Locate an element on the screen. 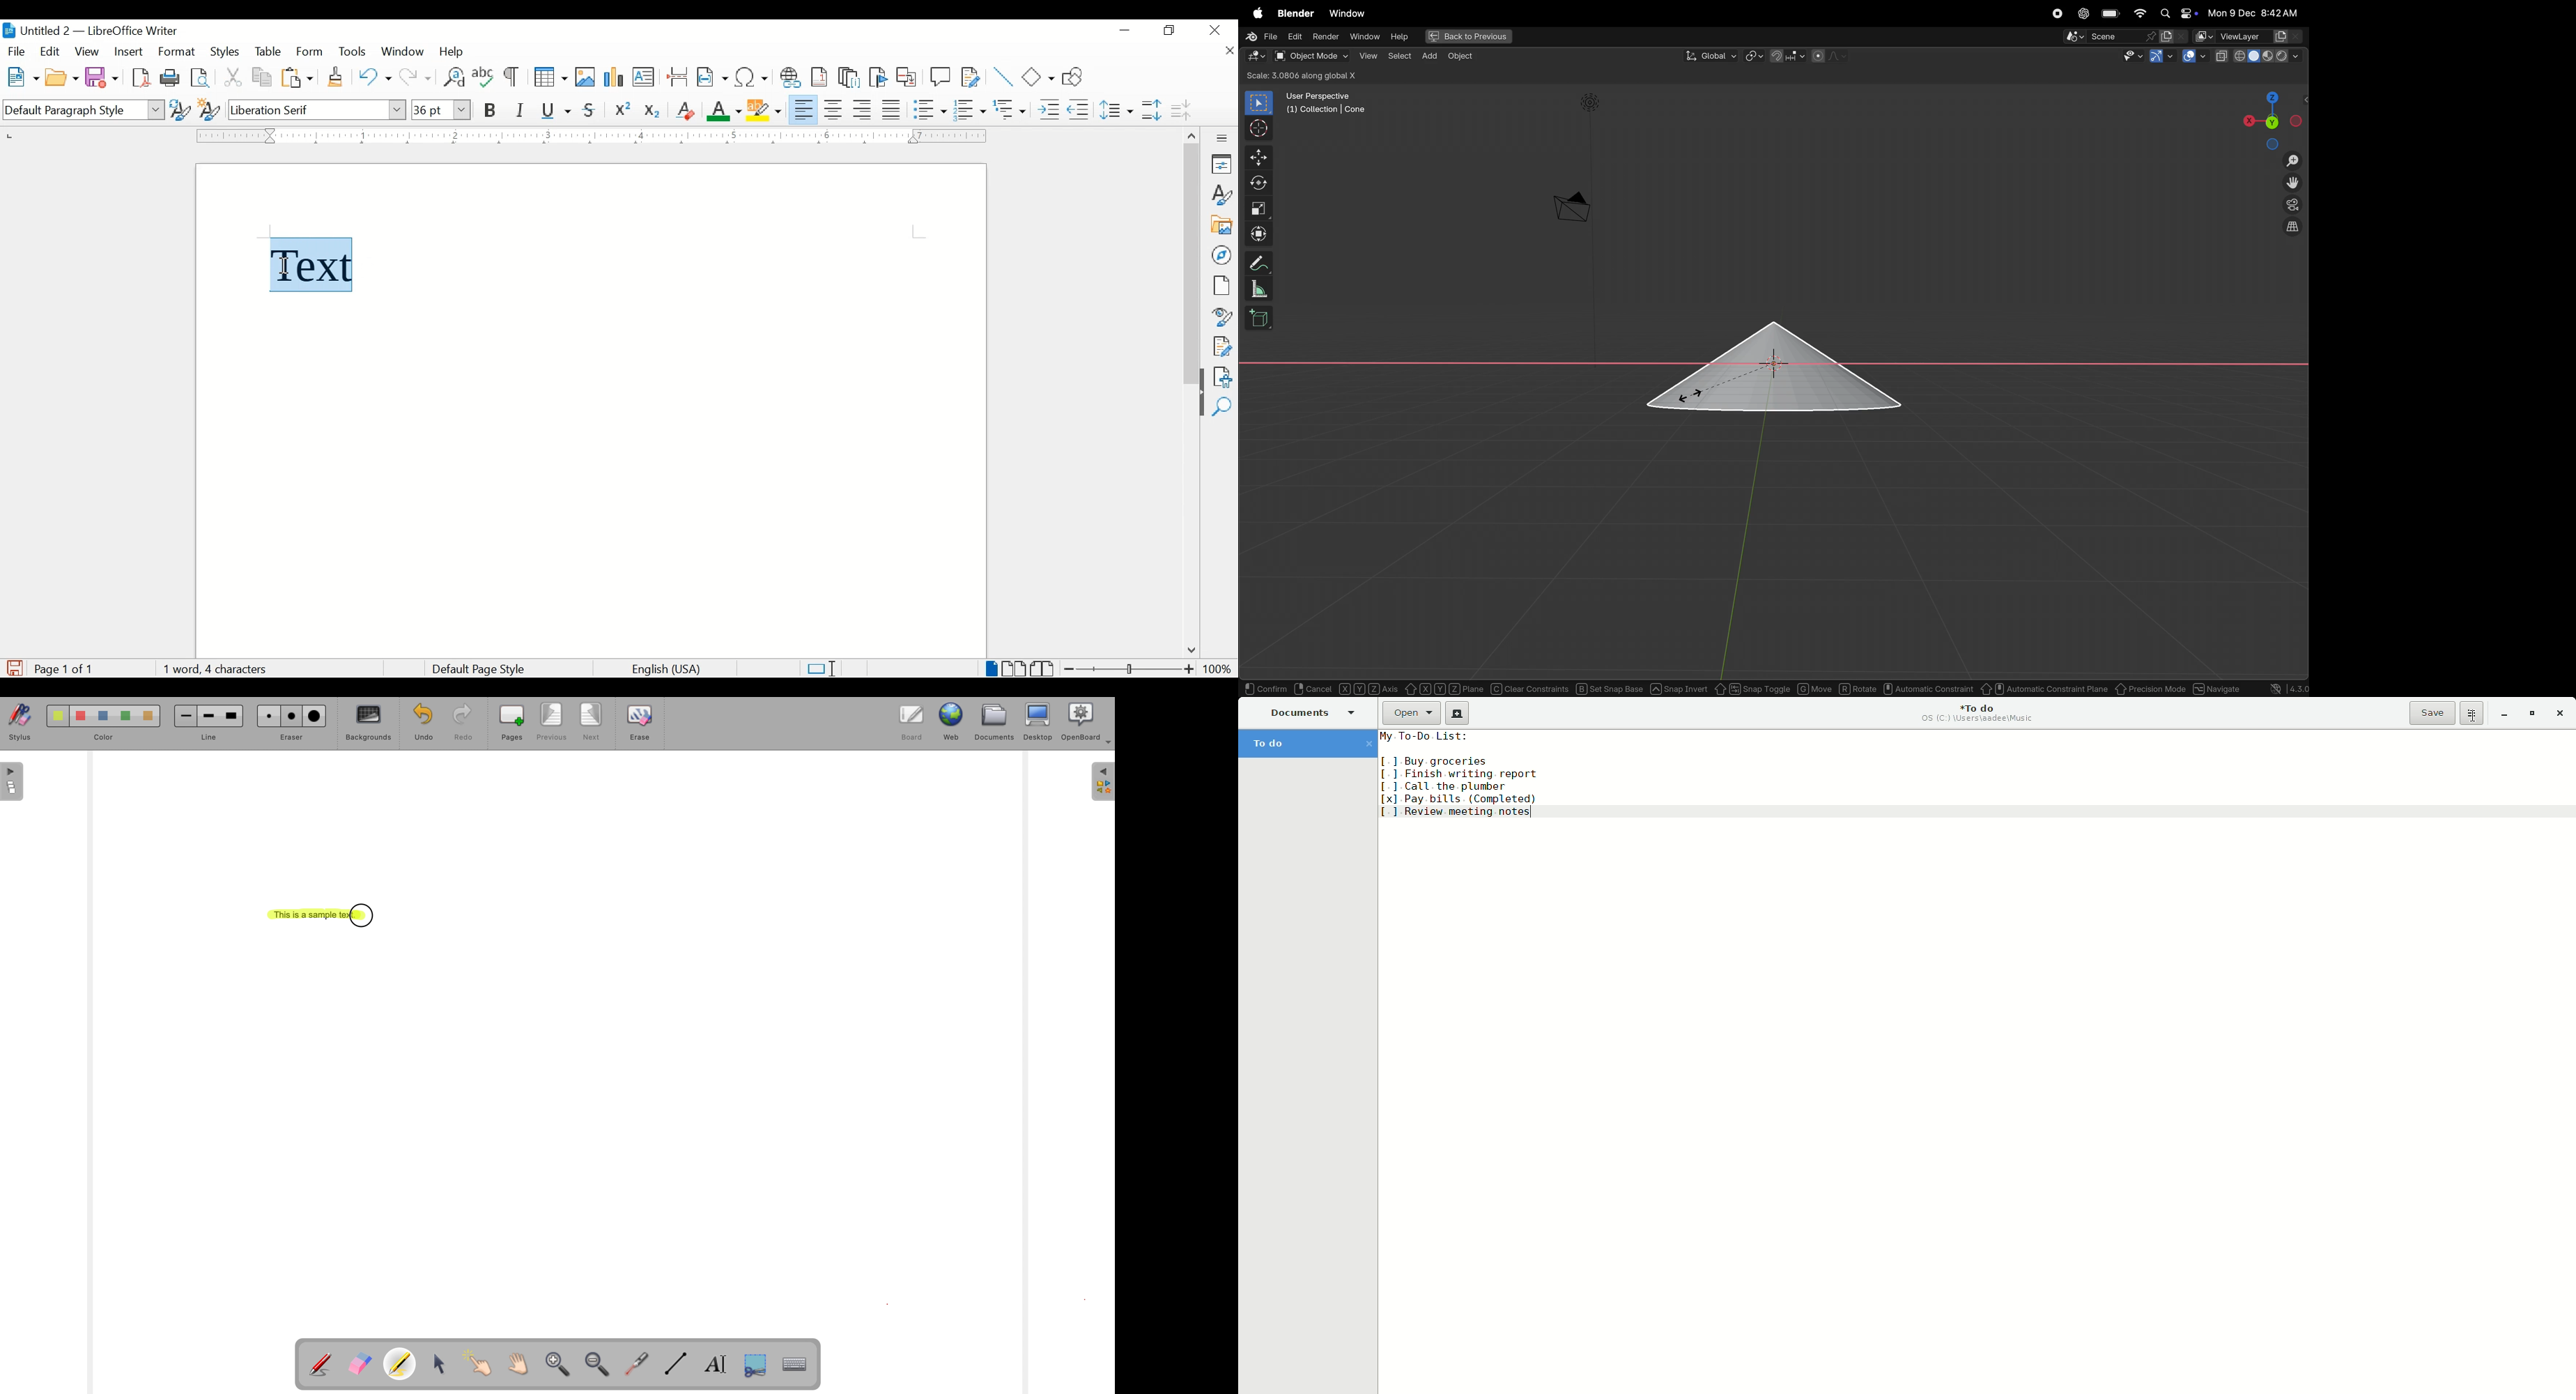  Axis is located at coordinates (1370, 689).